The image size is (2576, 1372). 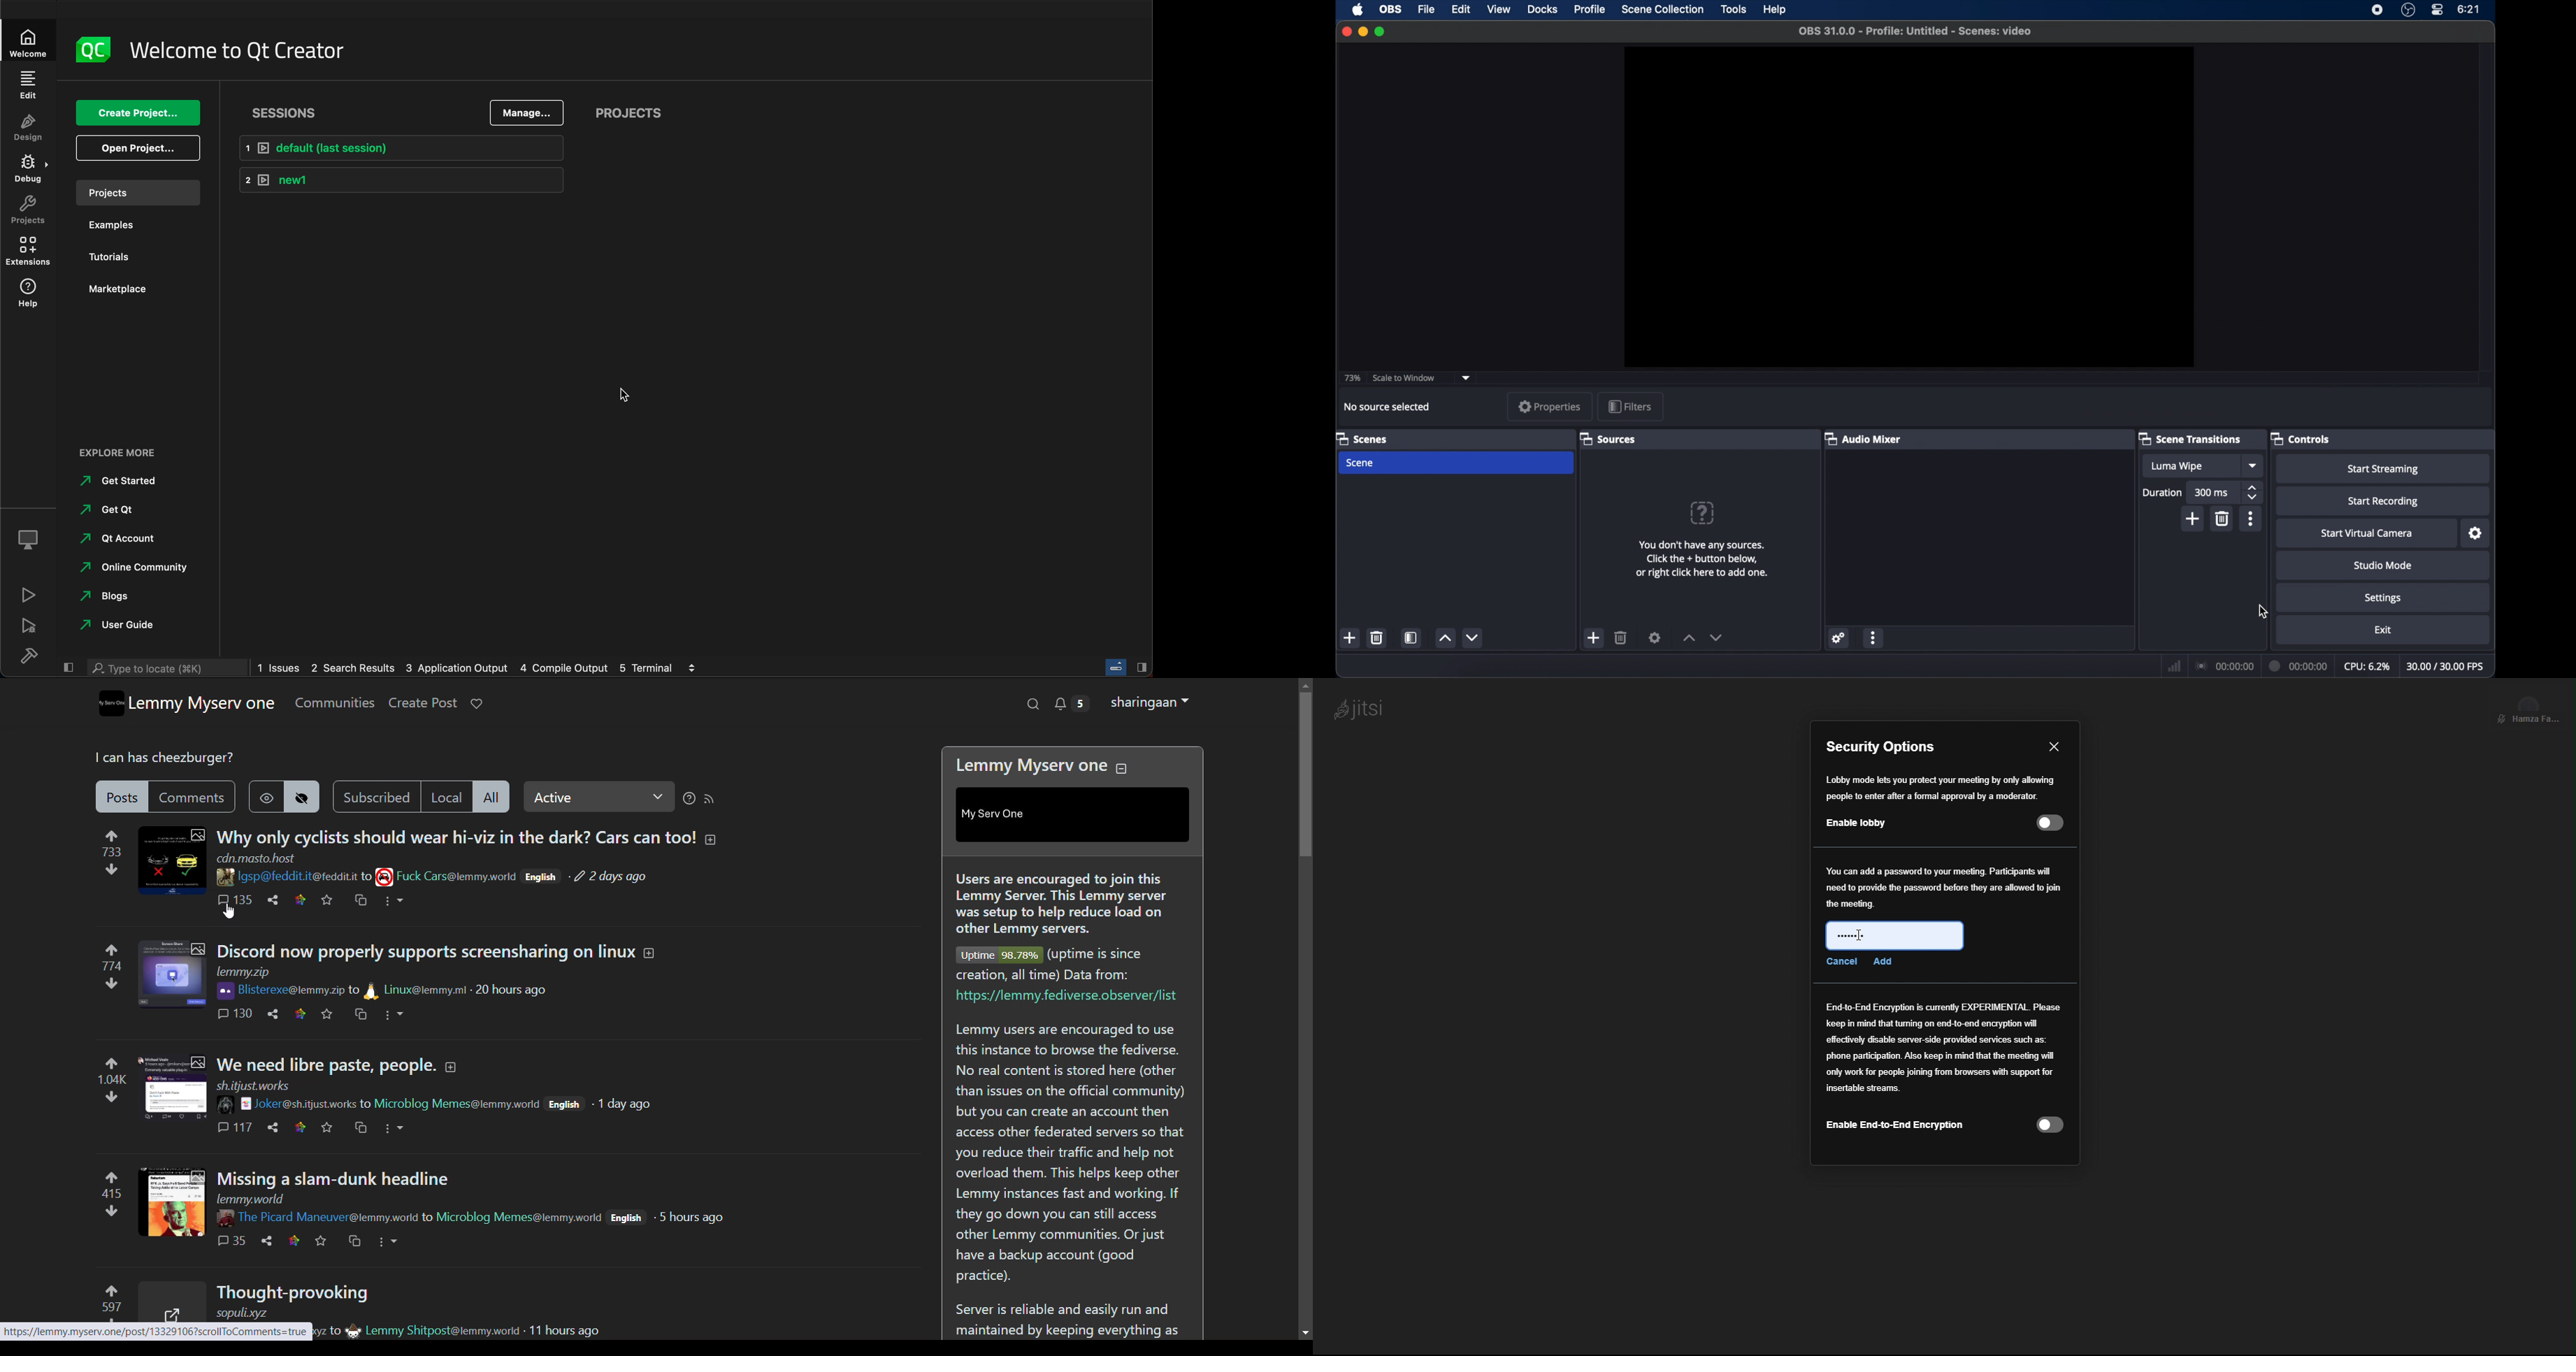 What do you see at coordinates (2162, 492) in the screenshot?
I see `duration` at bounding box center [2162, 492].